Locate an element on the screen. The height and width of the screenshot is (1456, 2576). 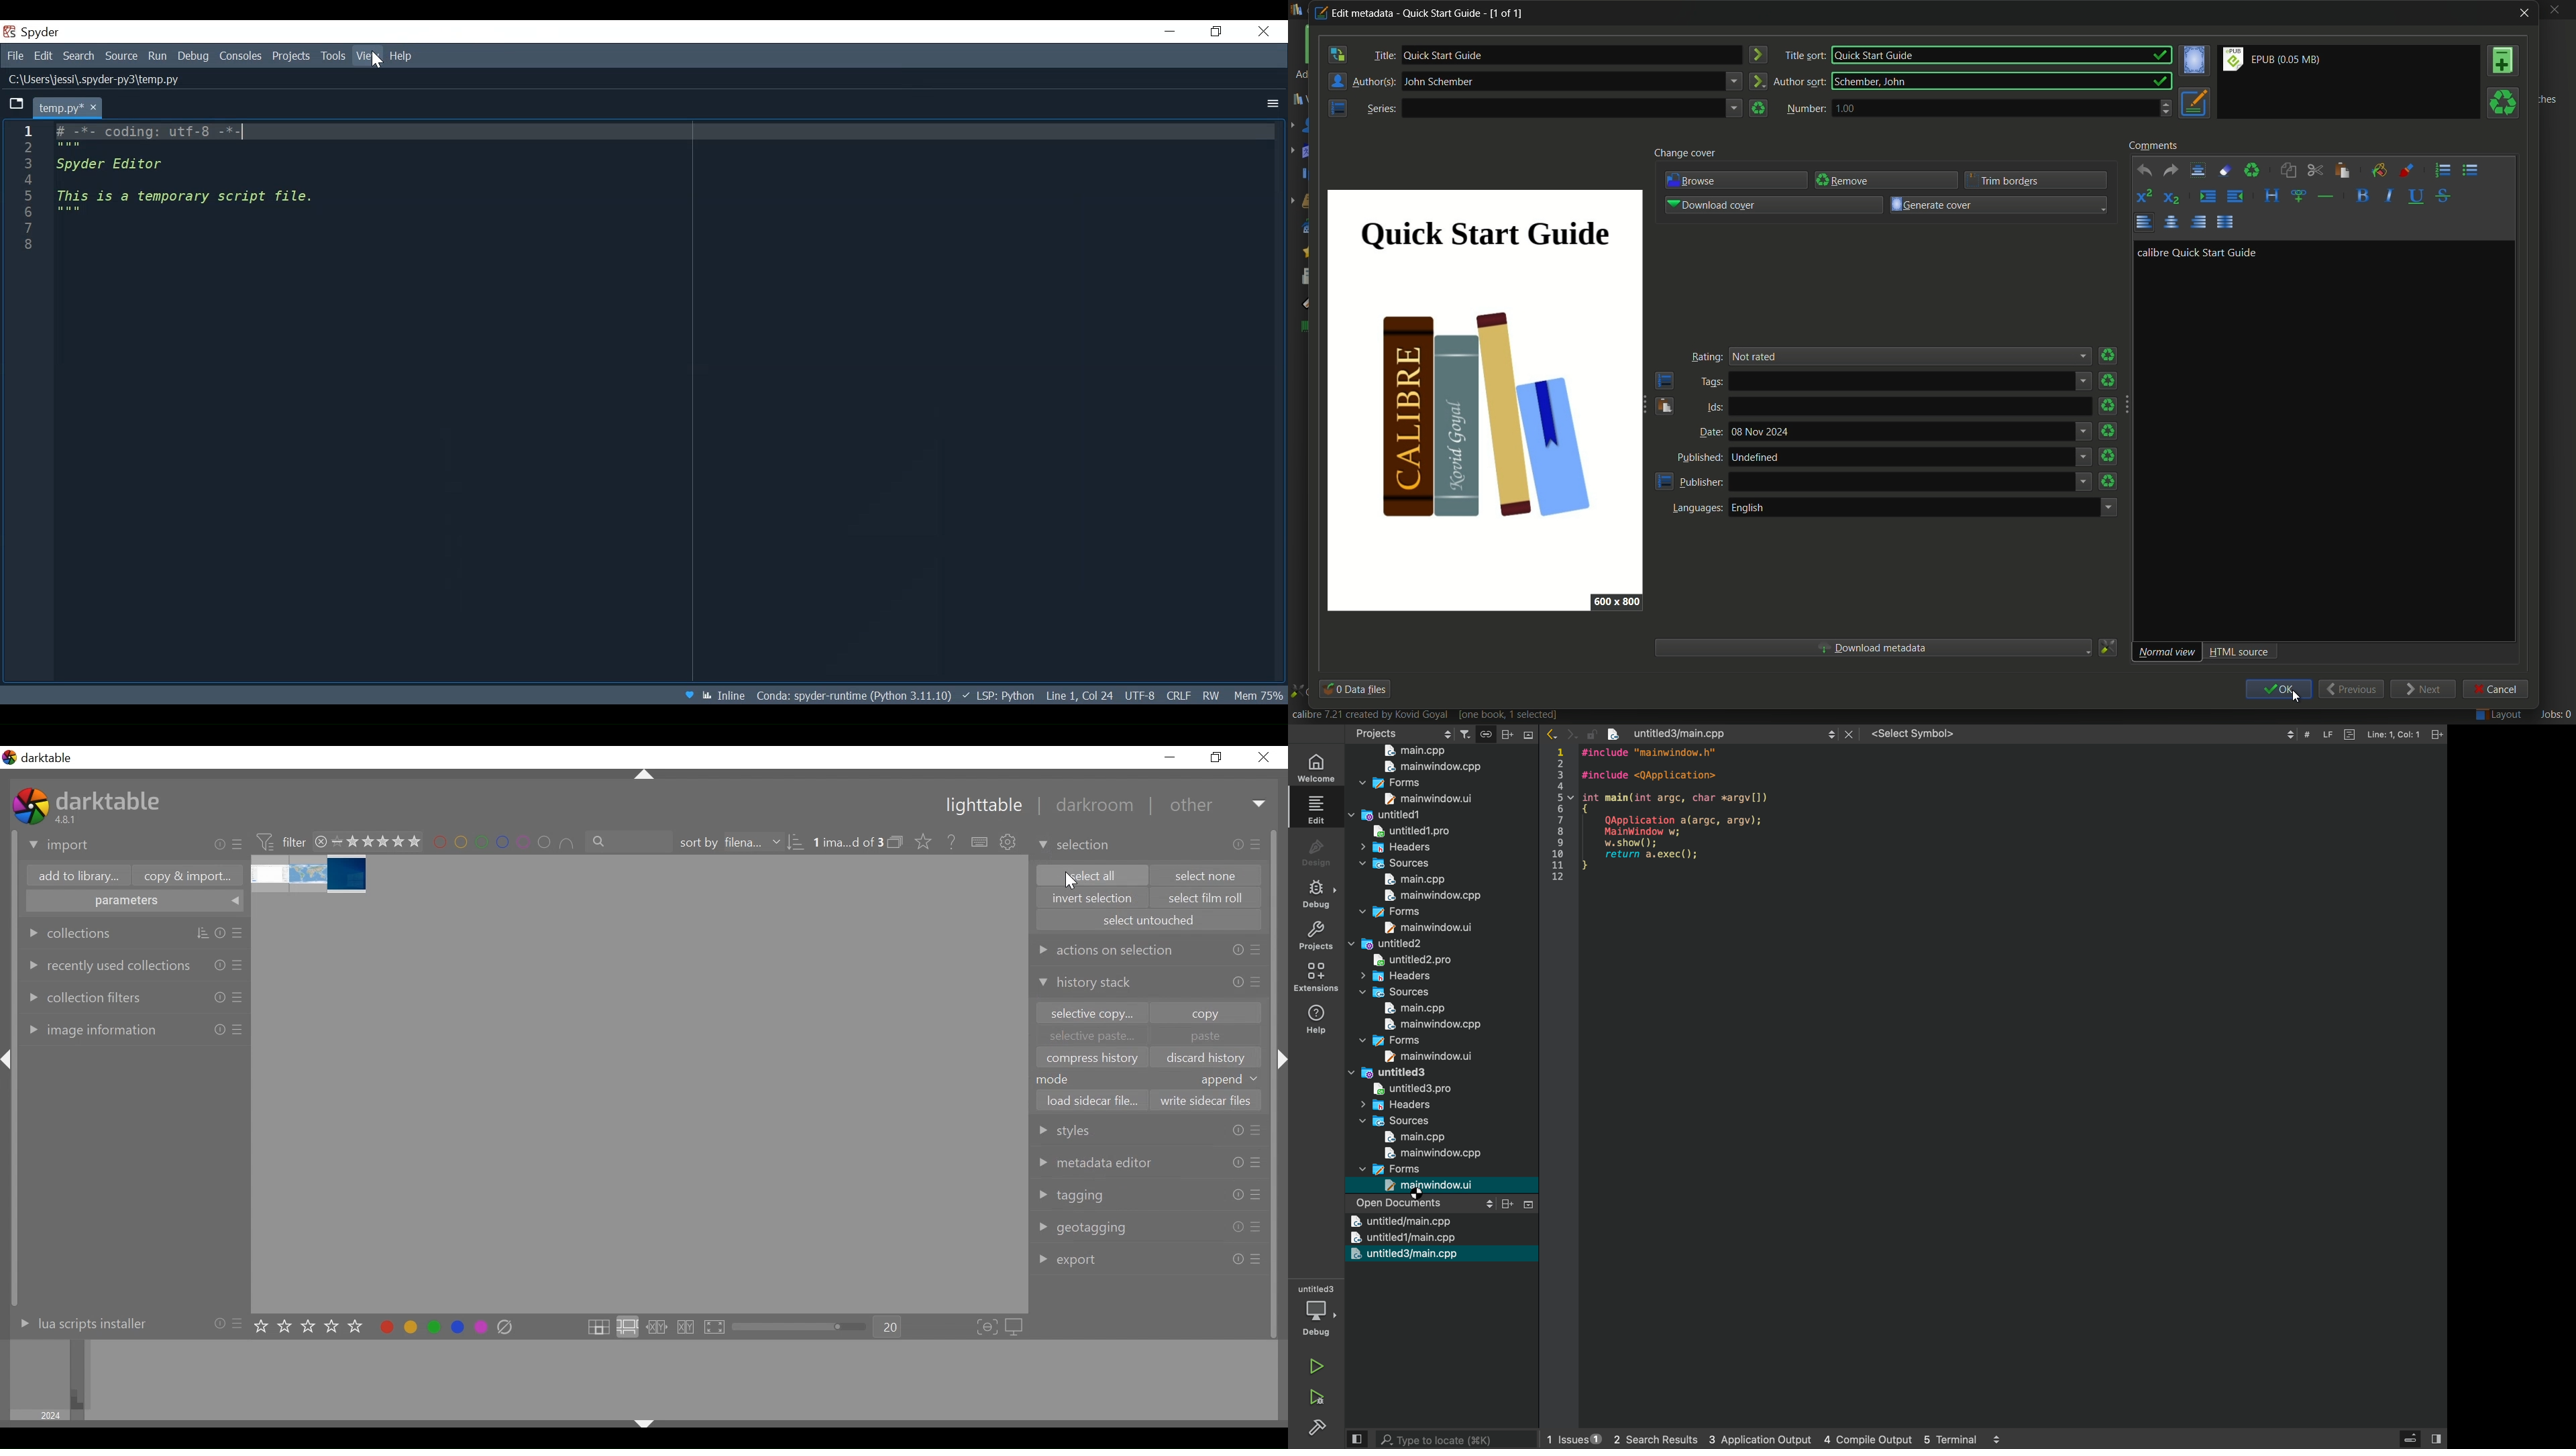
Forms is located at coordinates (1418, 1056).